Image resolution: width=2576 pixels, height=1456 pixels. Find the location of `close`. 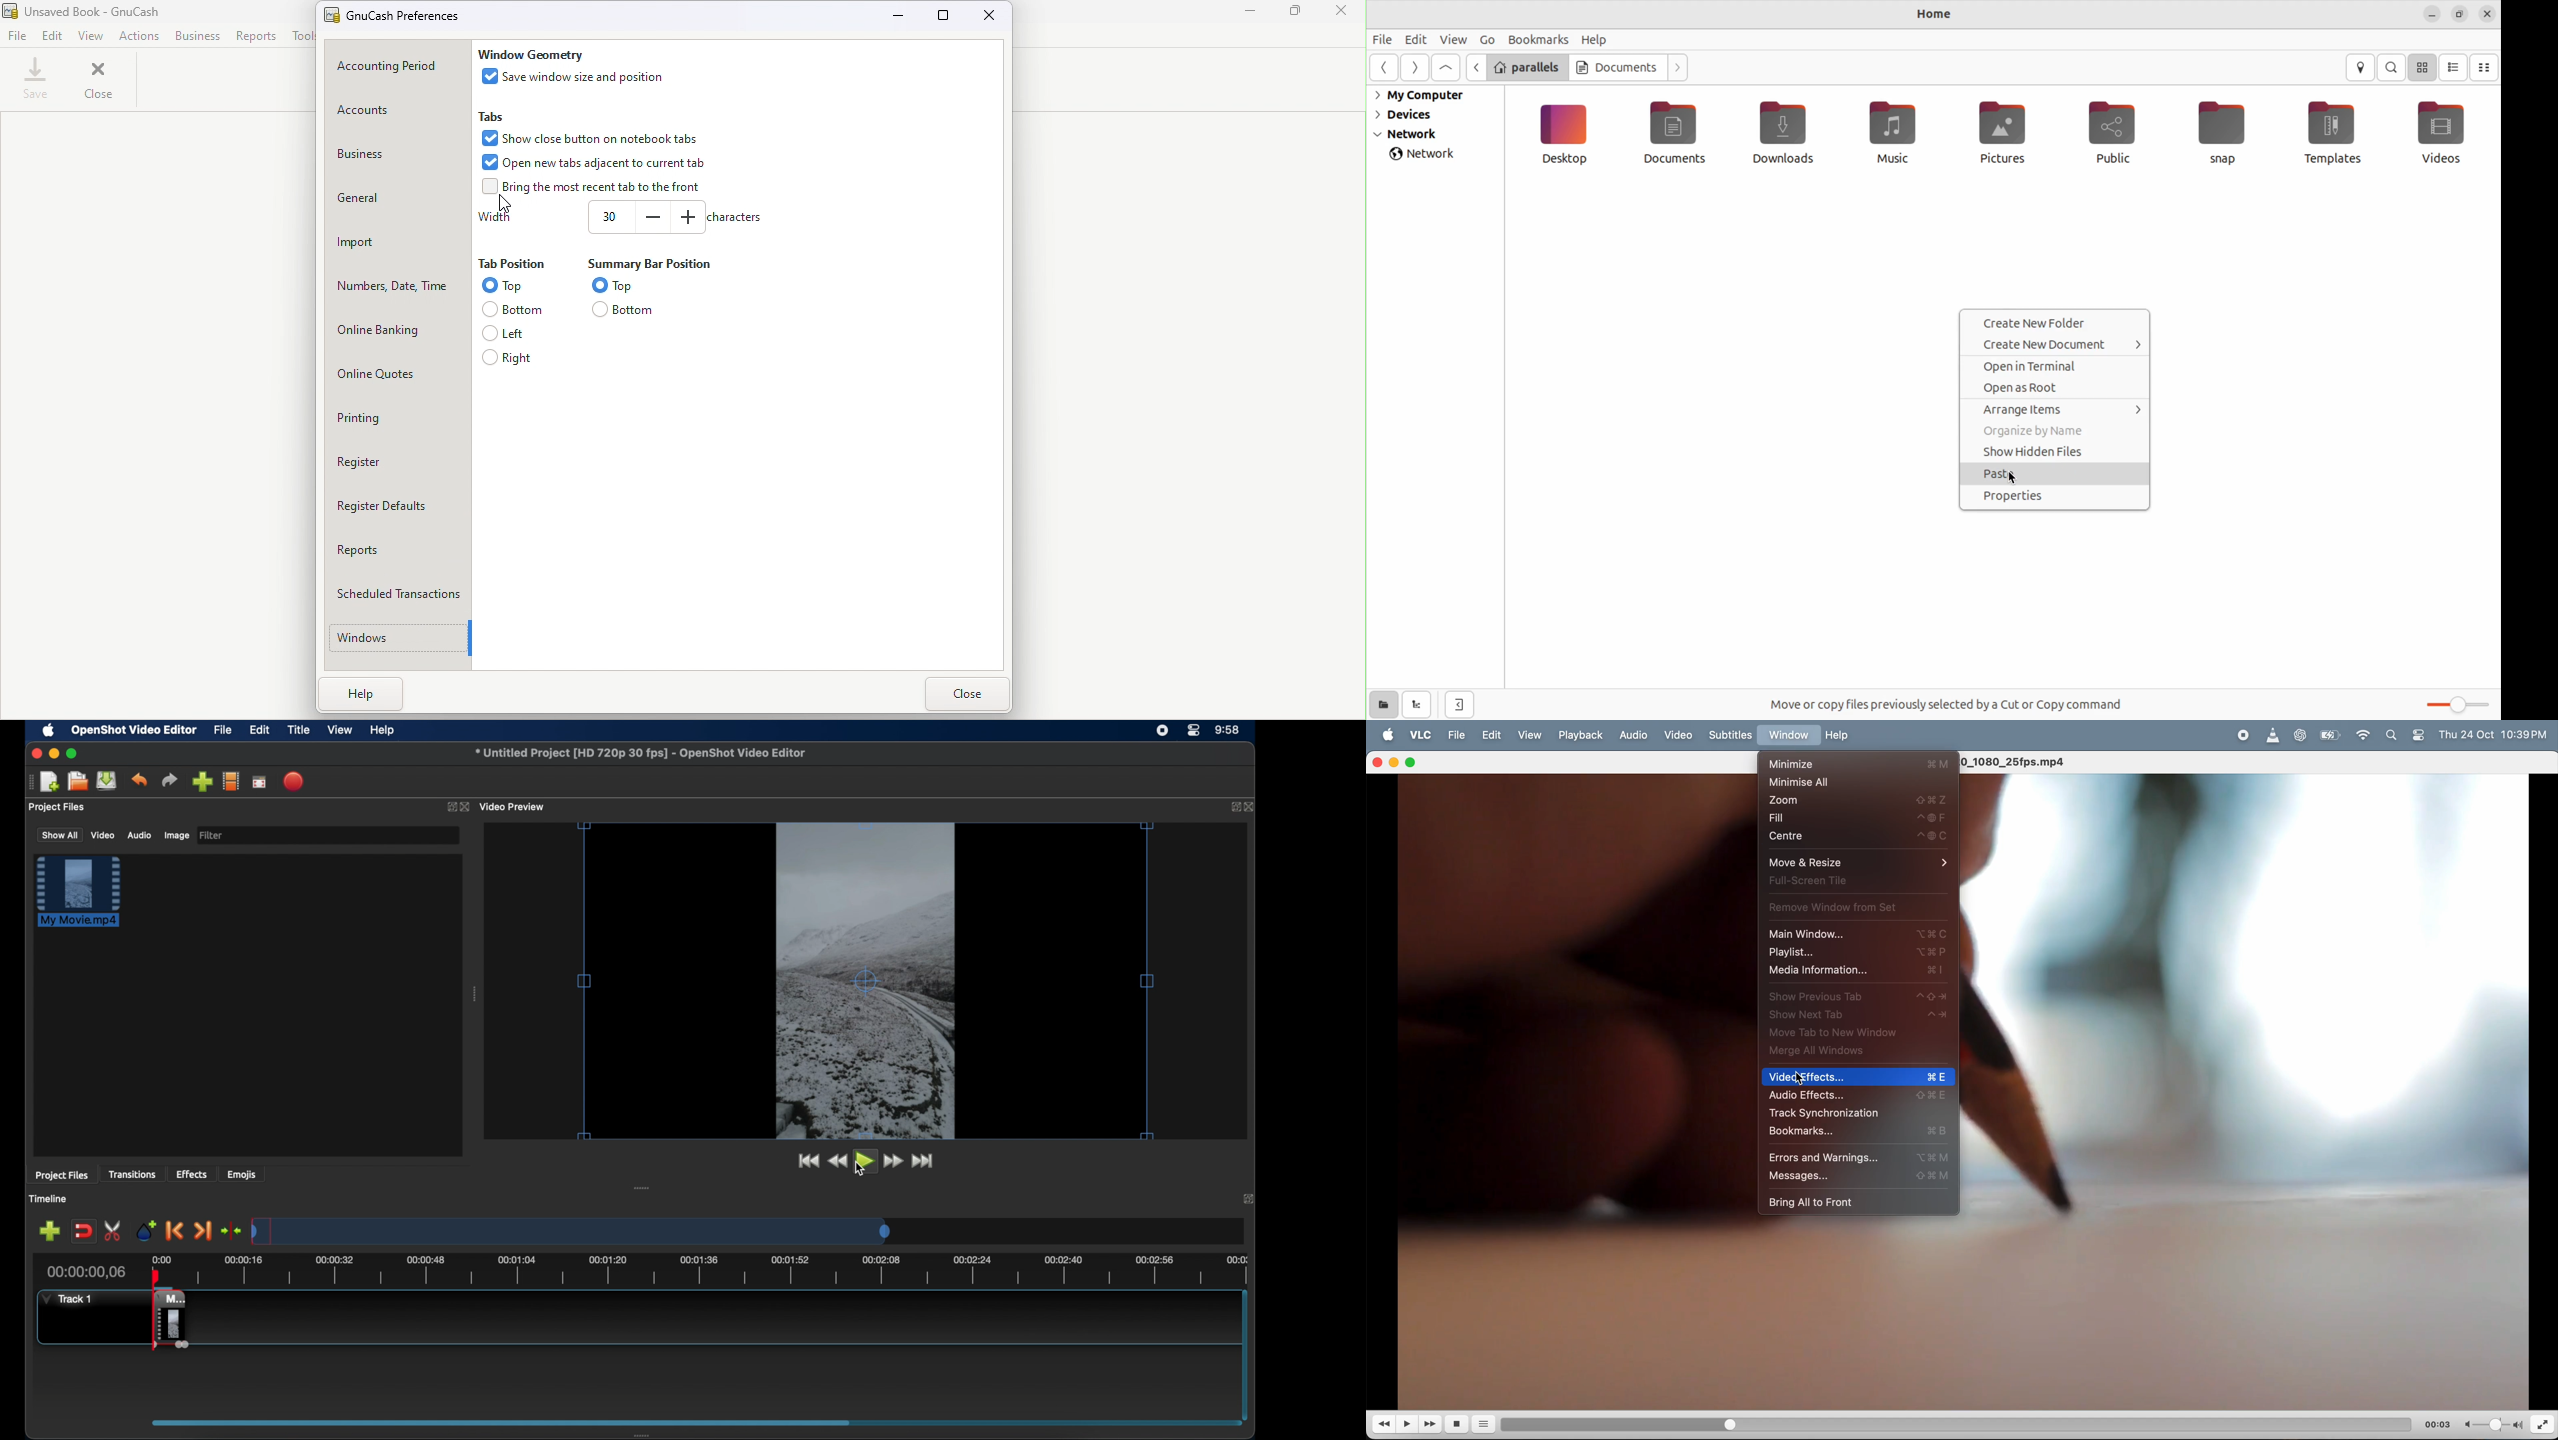

close is located at coordinates (1379, 762).